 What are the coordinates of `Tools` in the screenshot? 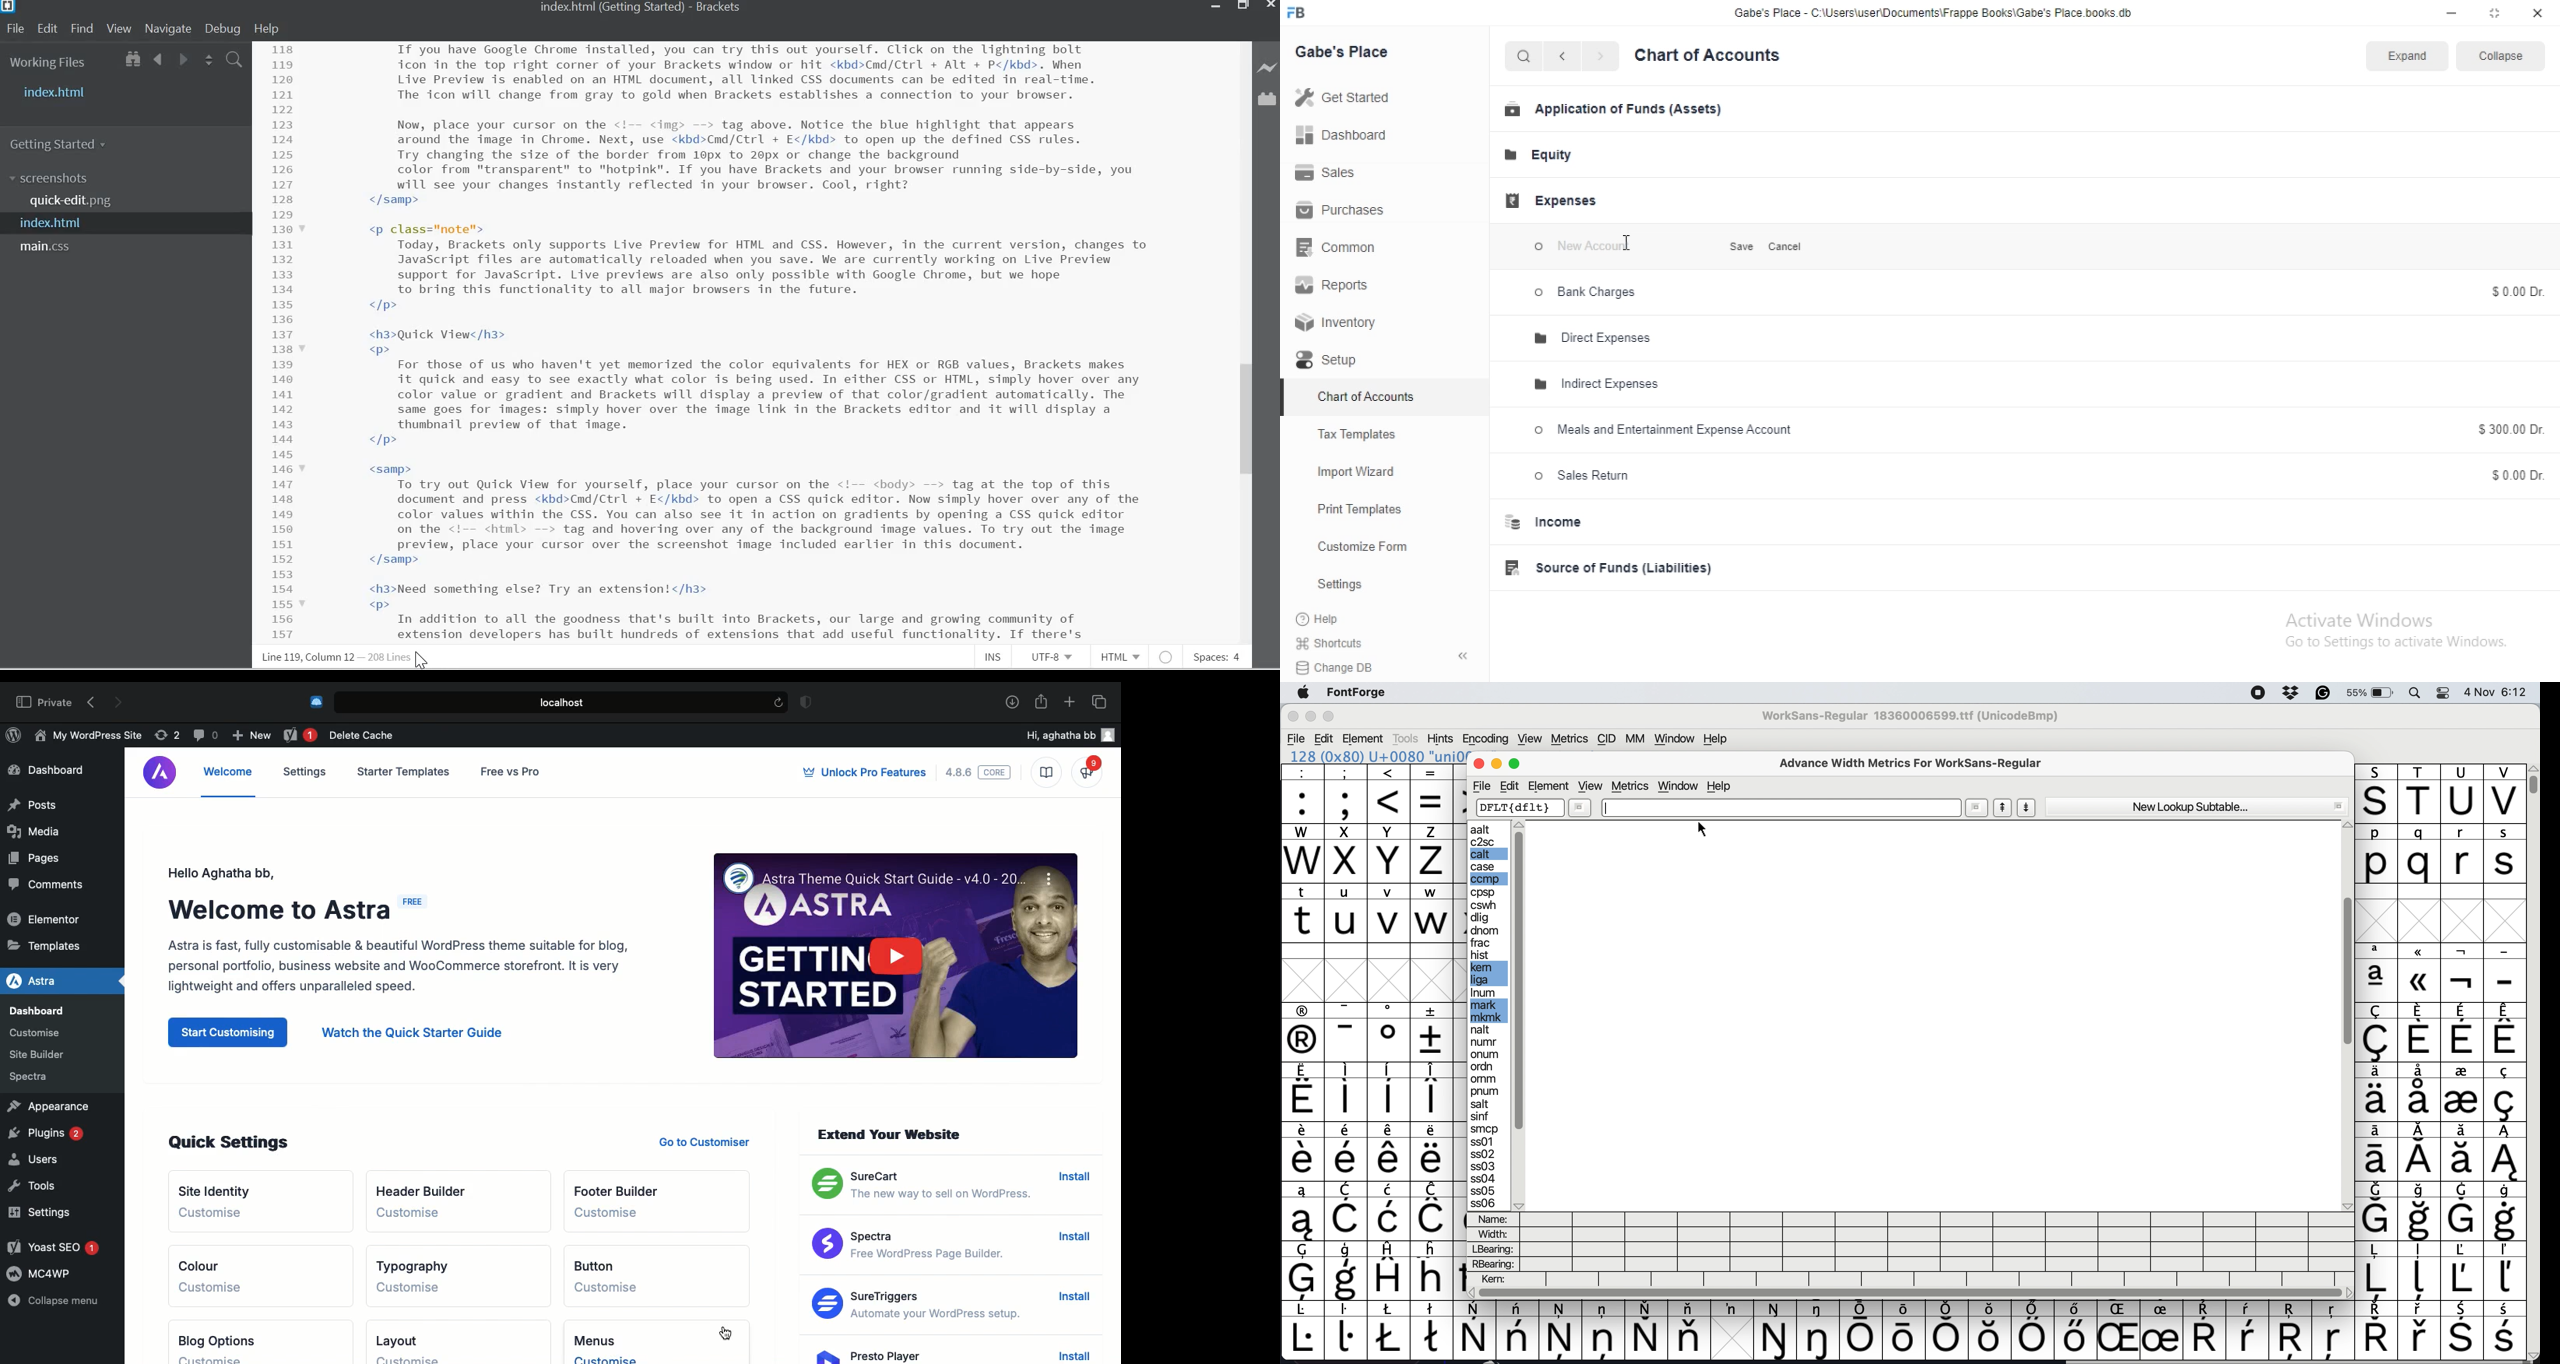 It's located at (1404, 739).